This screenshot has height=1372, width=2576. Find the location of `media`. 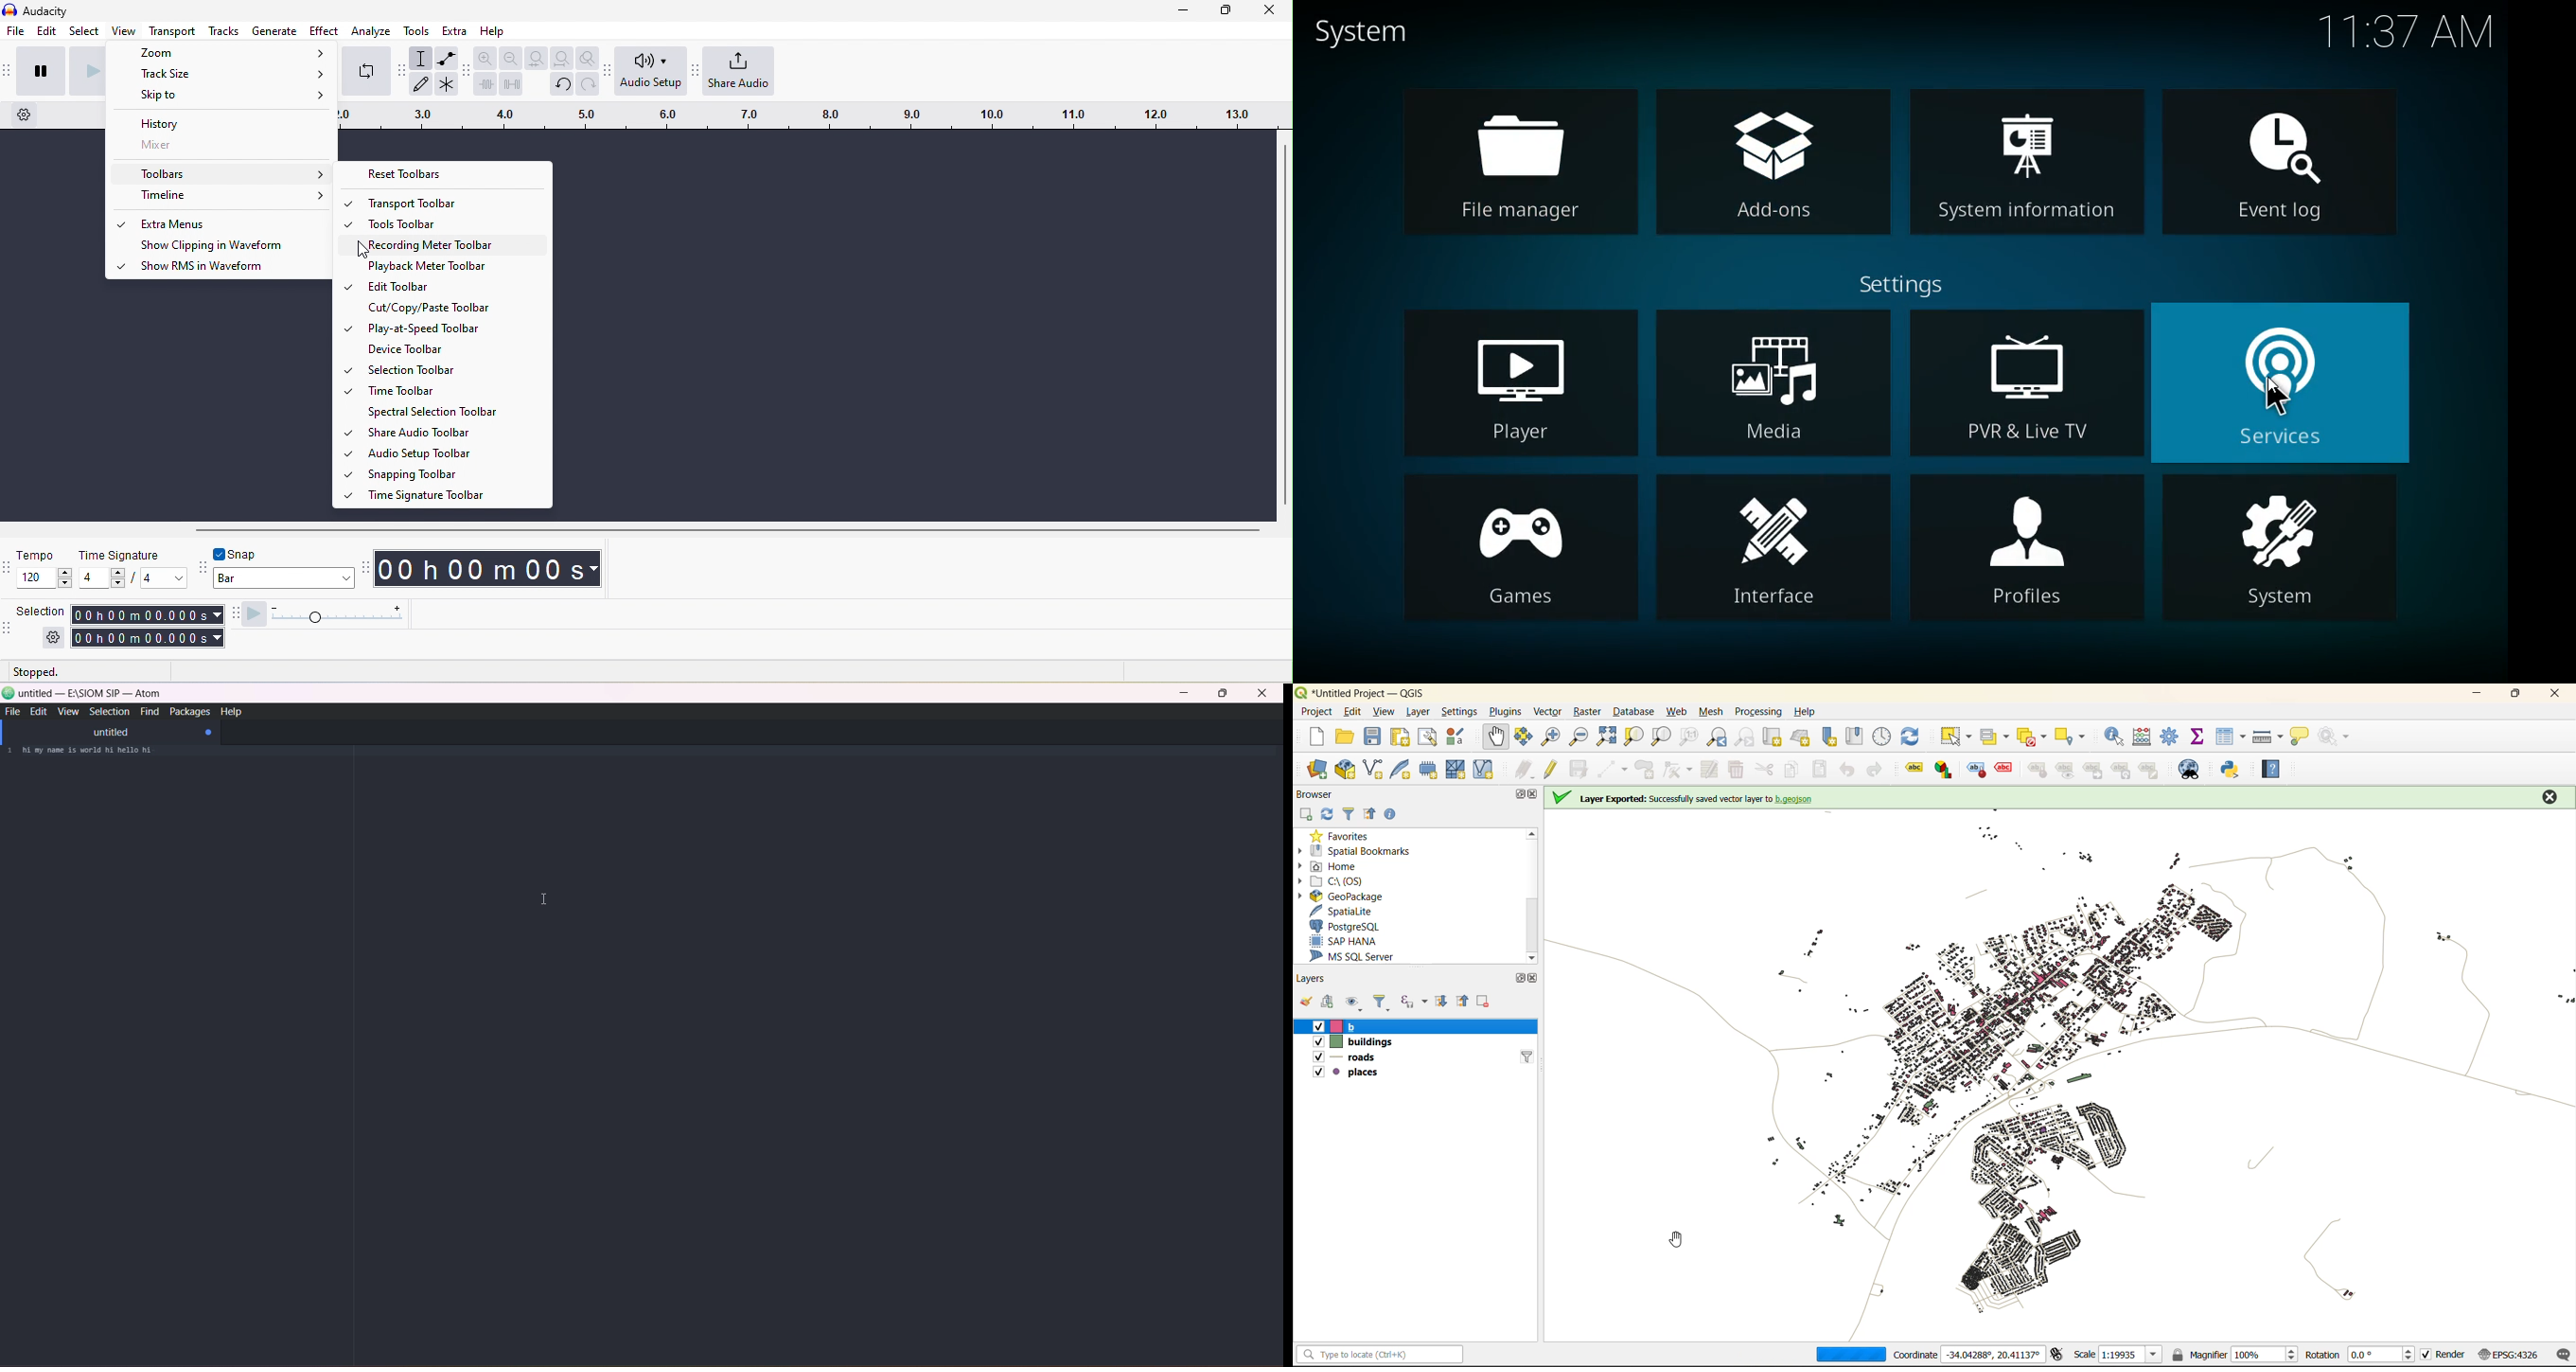

media is located at coordinates (1772, 381).